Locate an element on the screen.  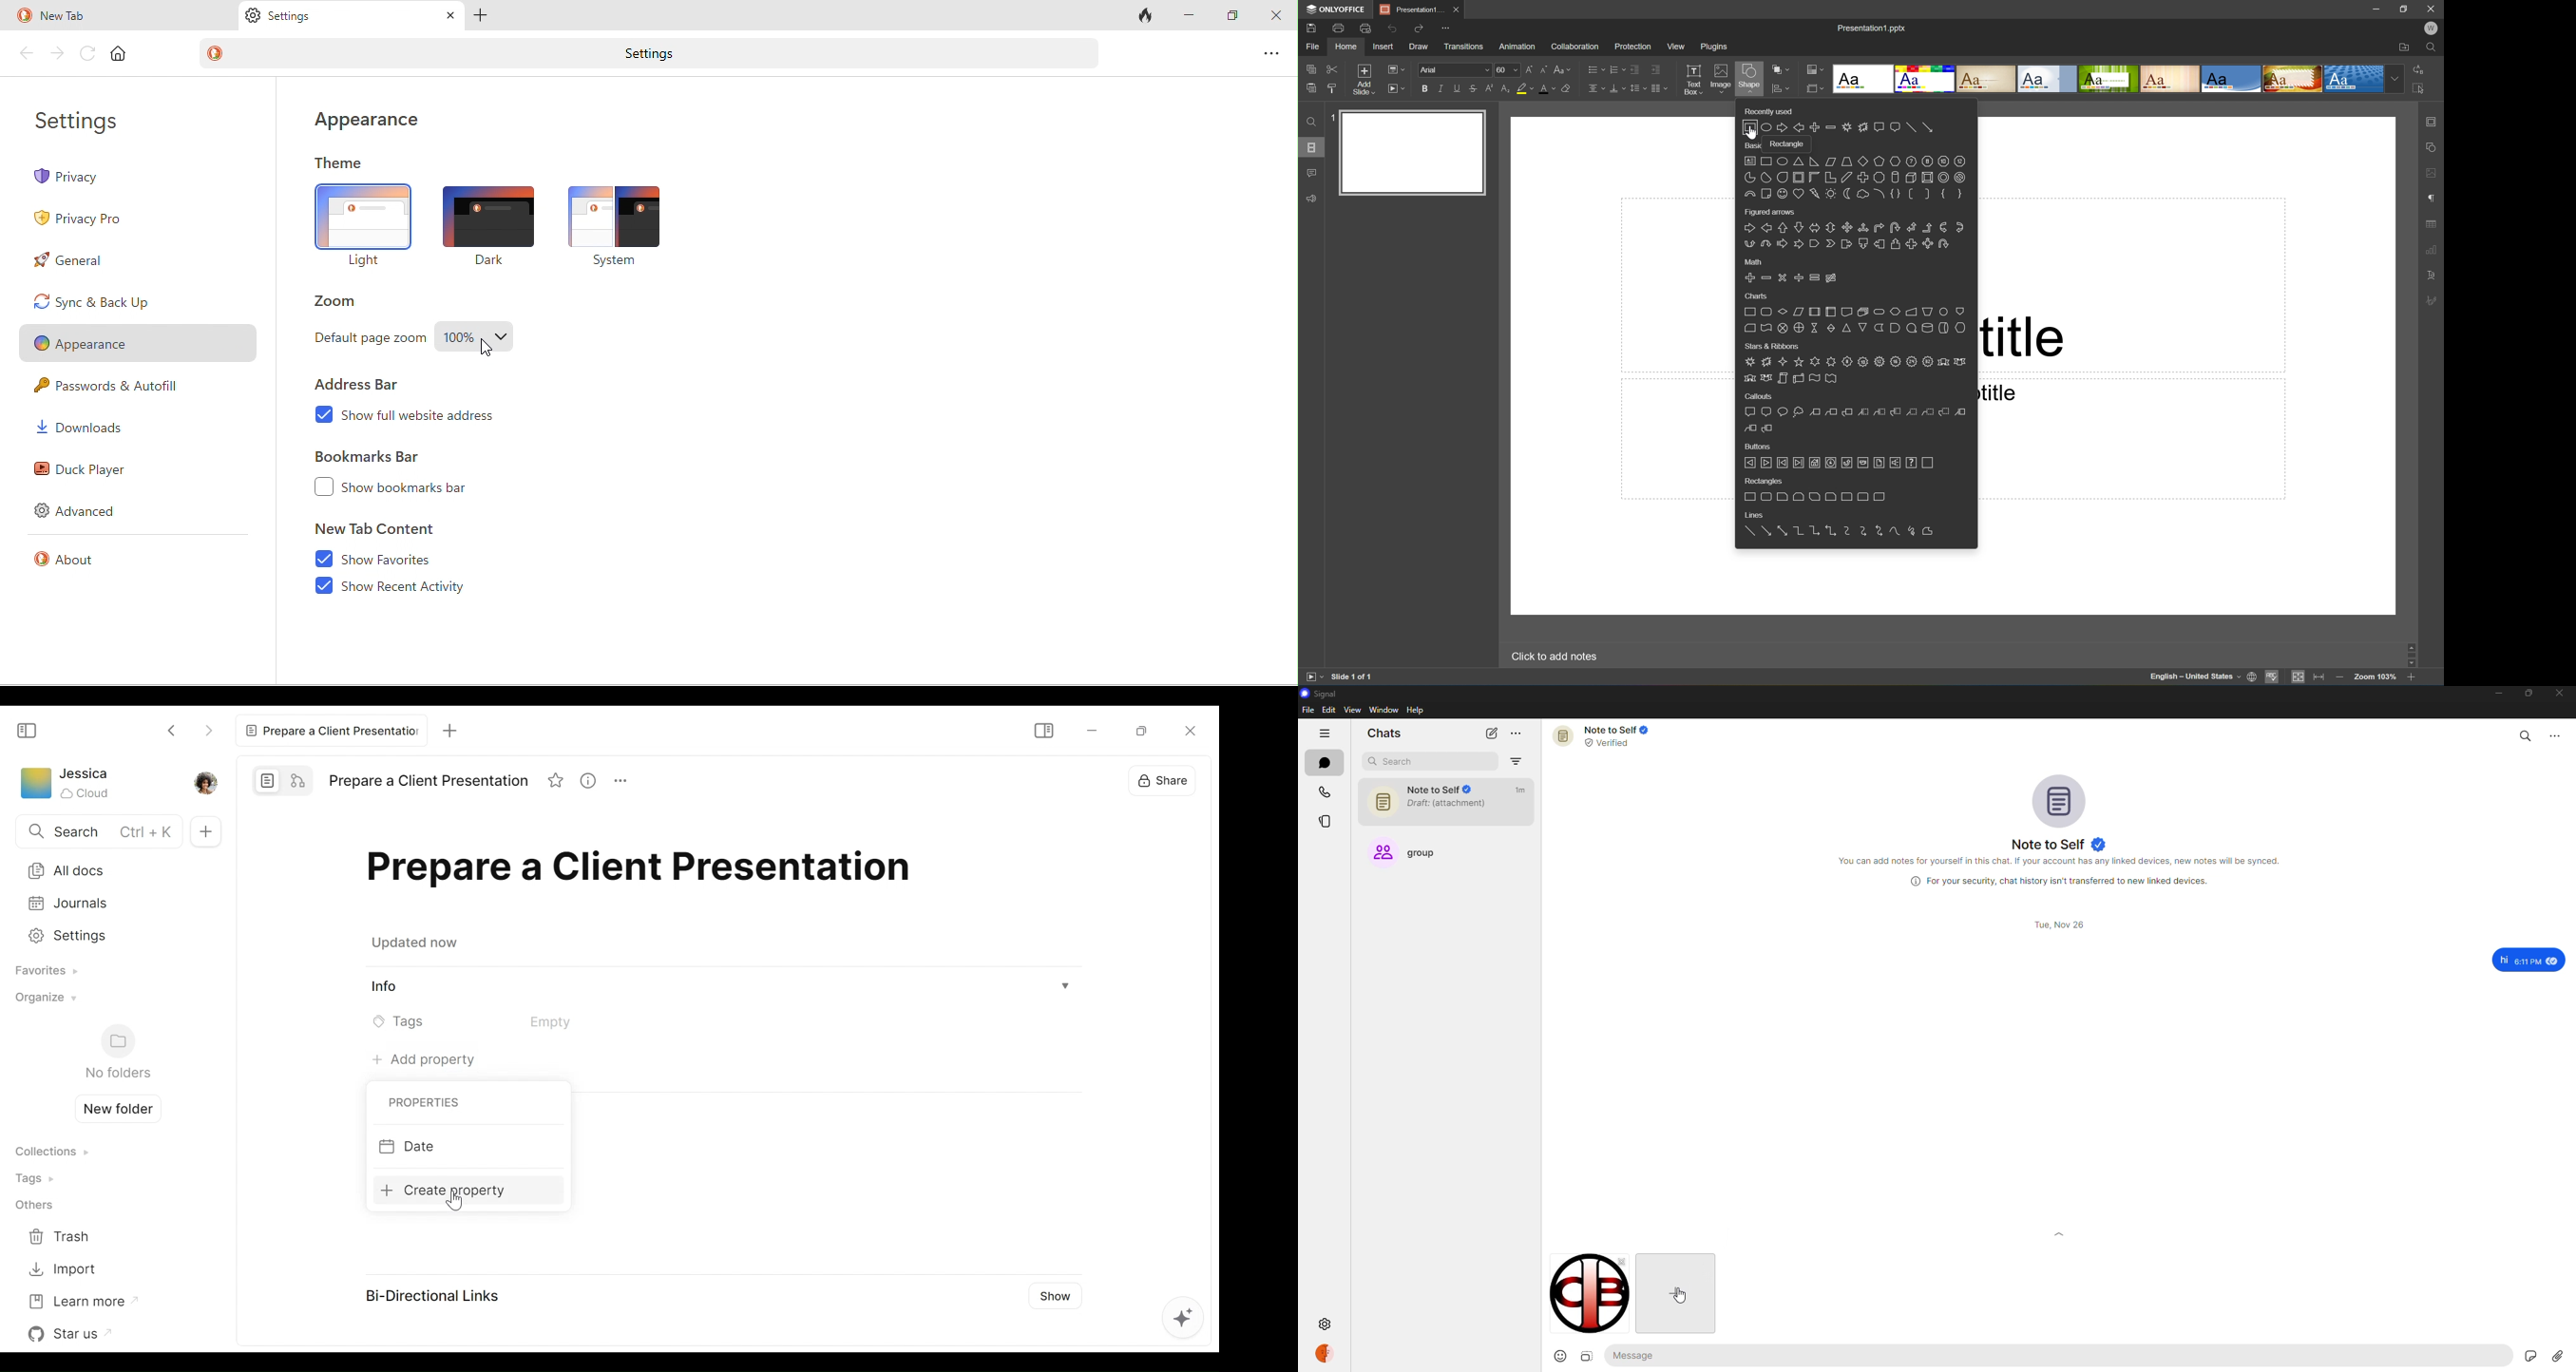
Subscript is located at coordinates (1502, 89).